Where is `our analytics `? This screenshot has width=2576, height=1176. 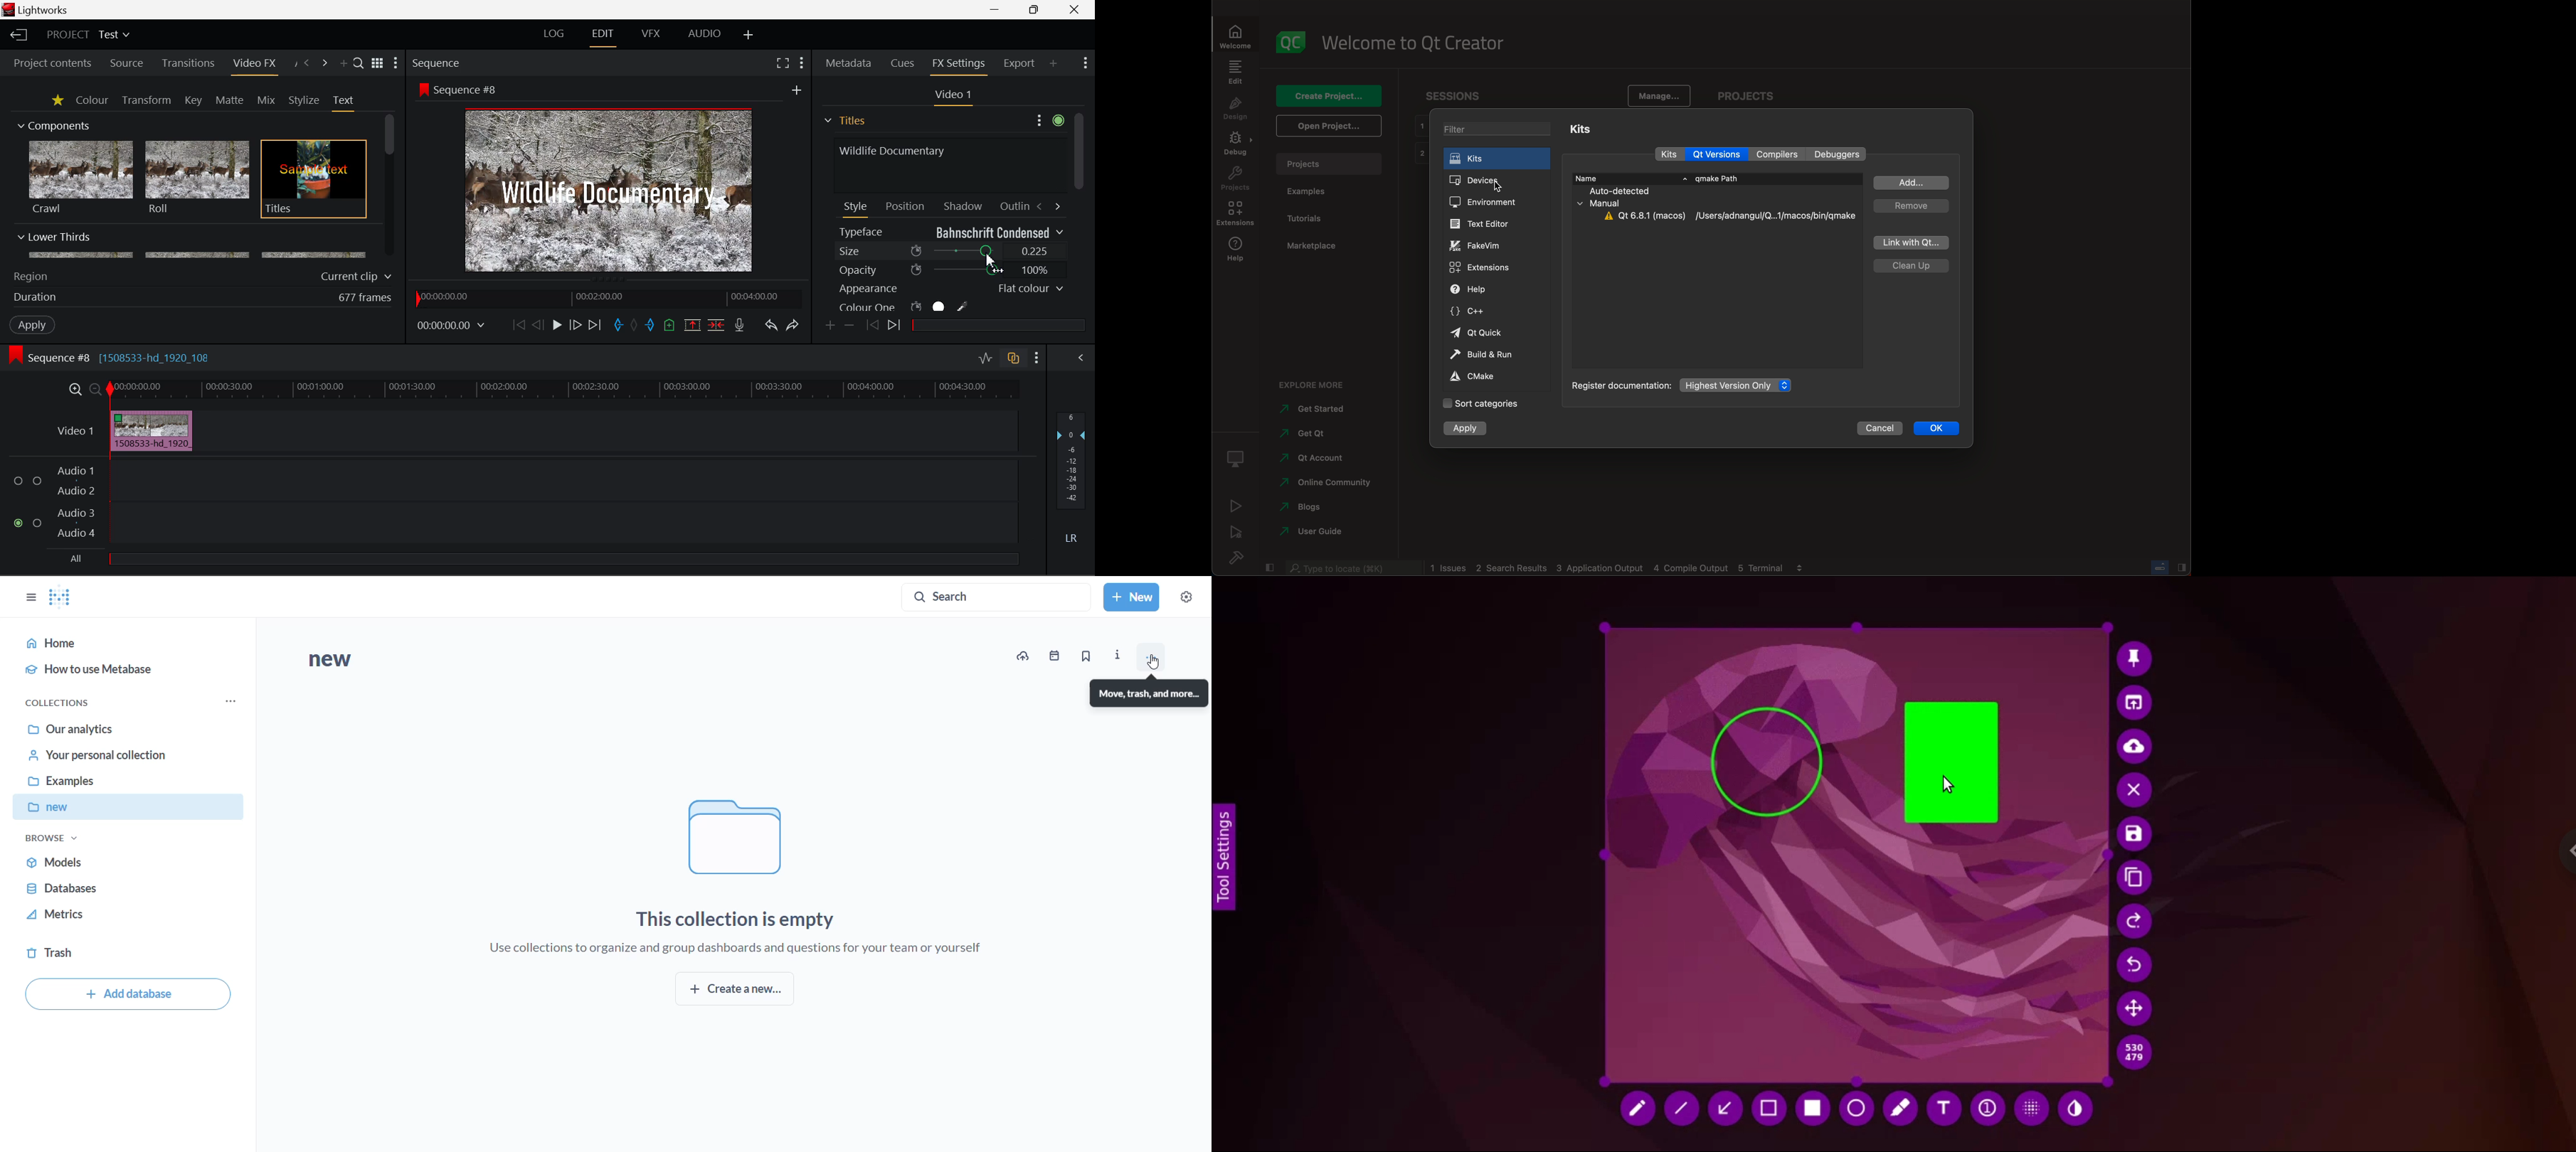
our analytics  is located at coordinates (119, 728).